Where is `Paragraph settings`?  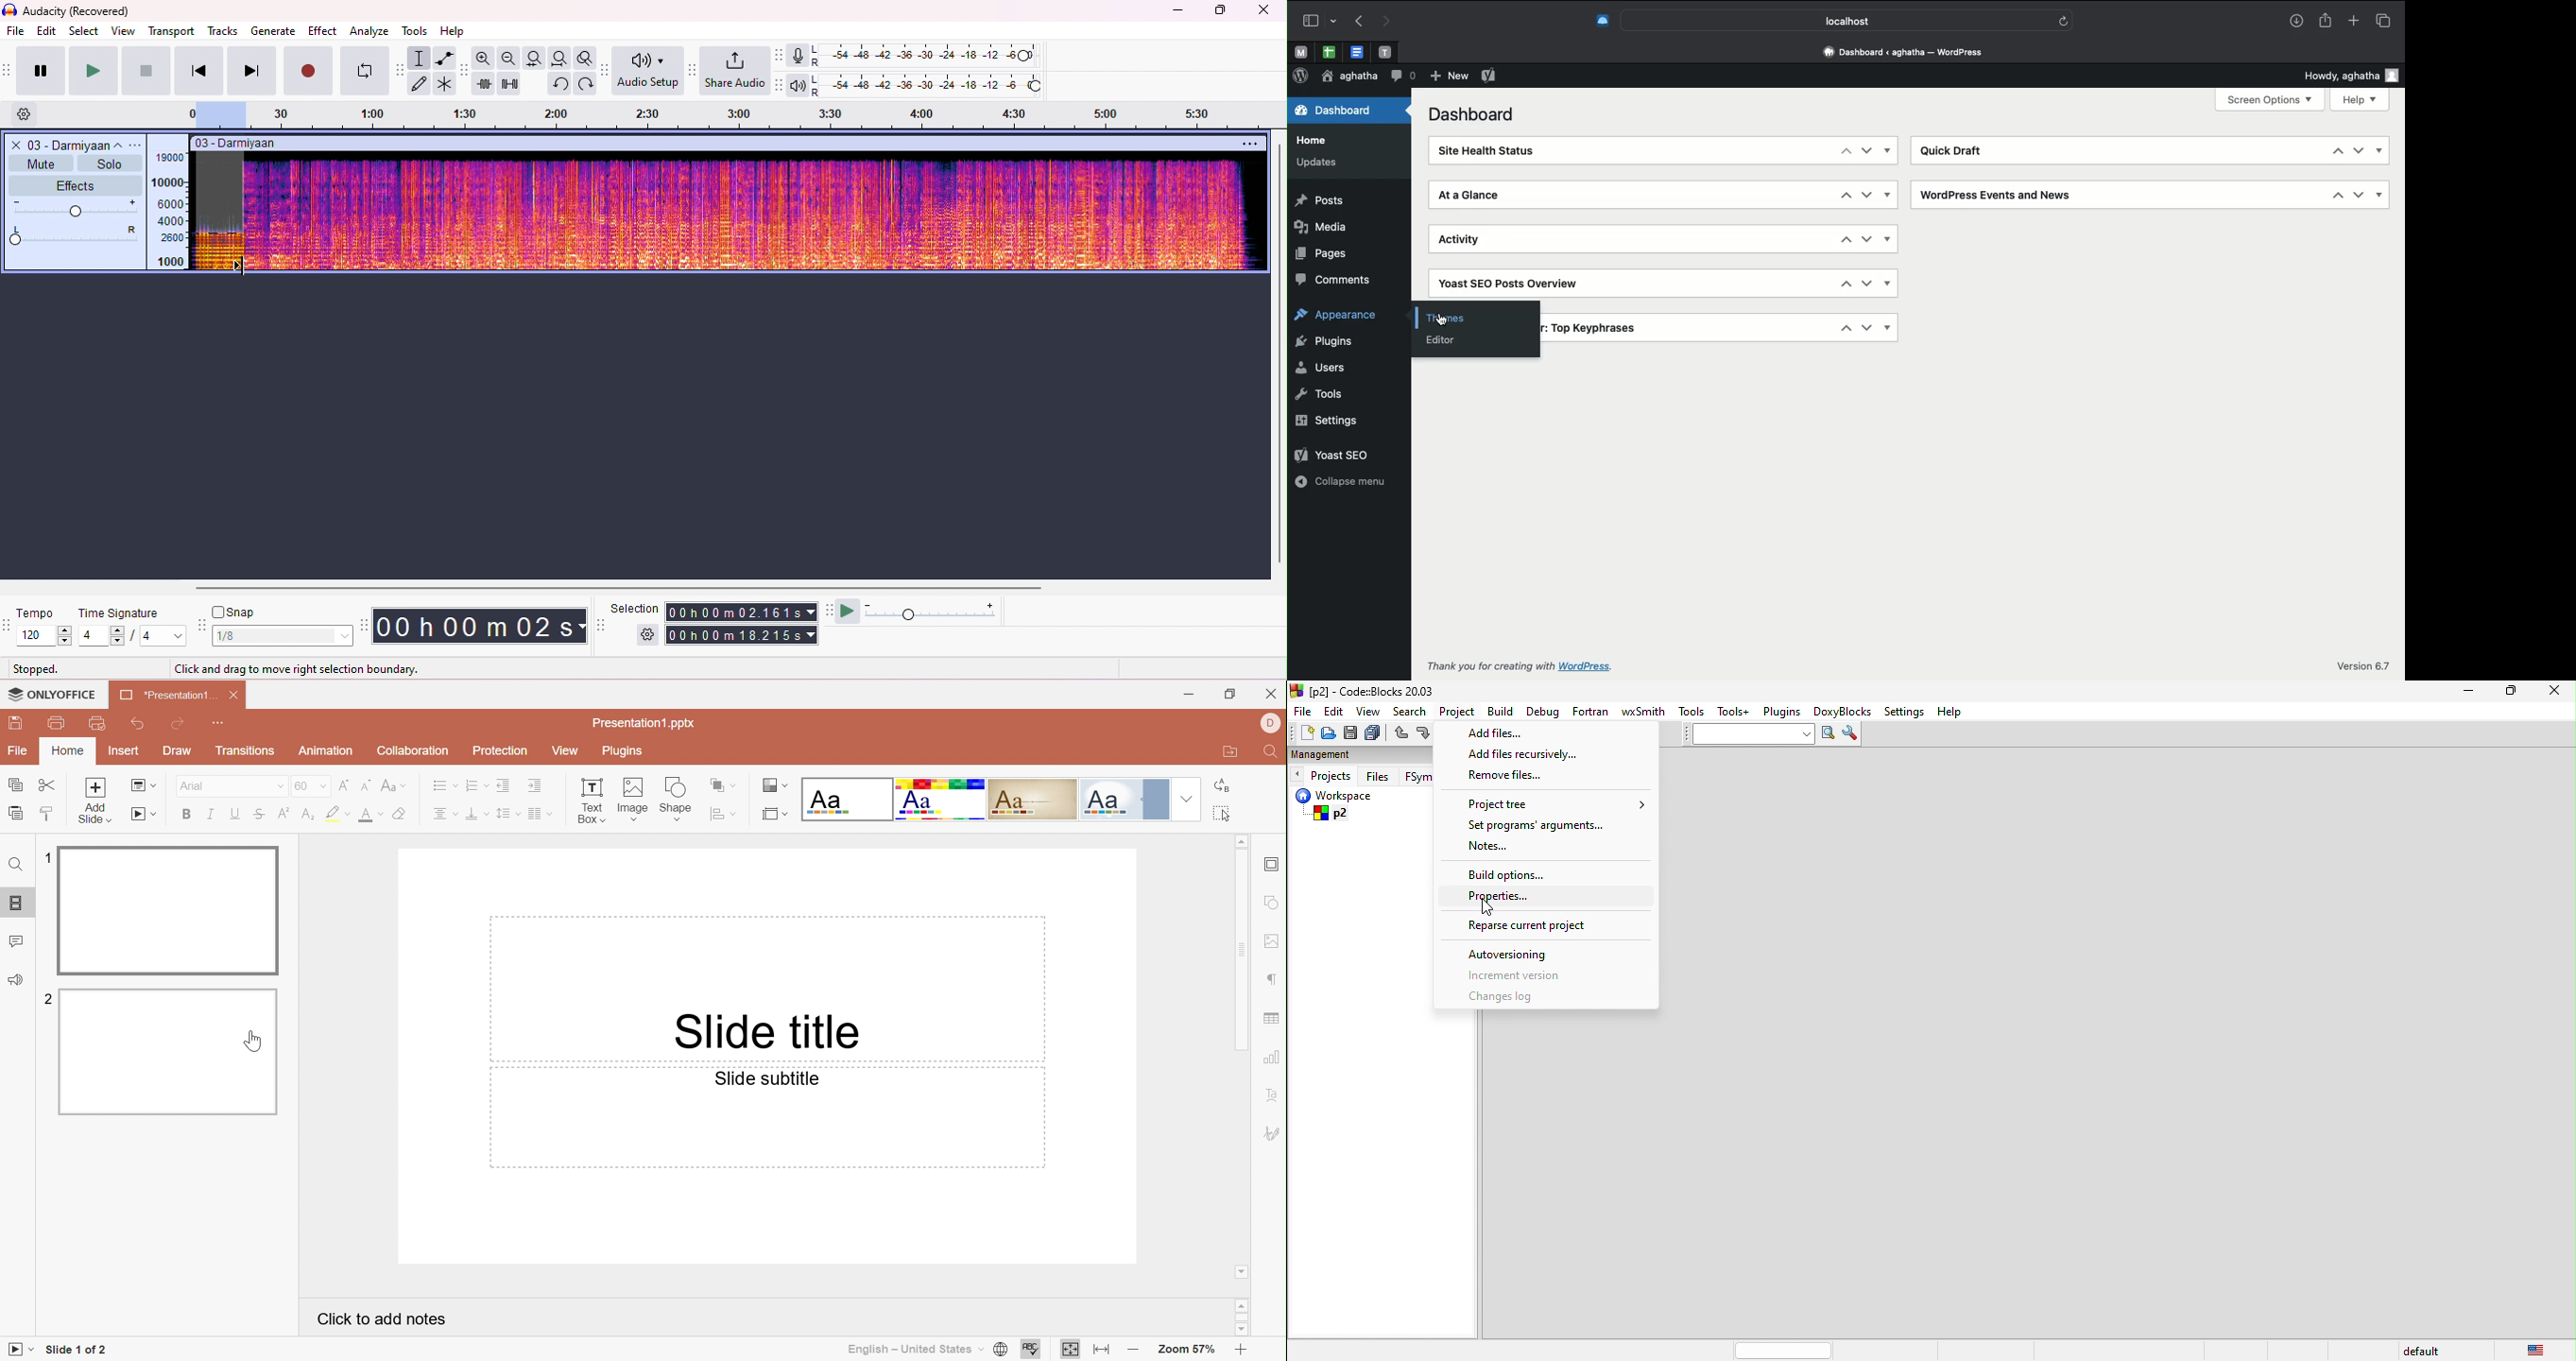
Paragraph settings is located at coordinates (1272, 980).